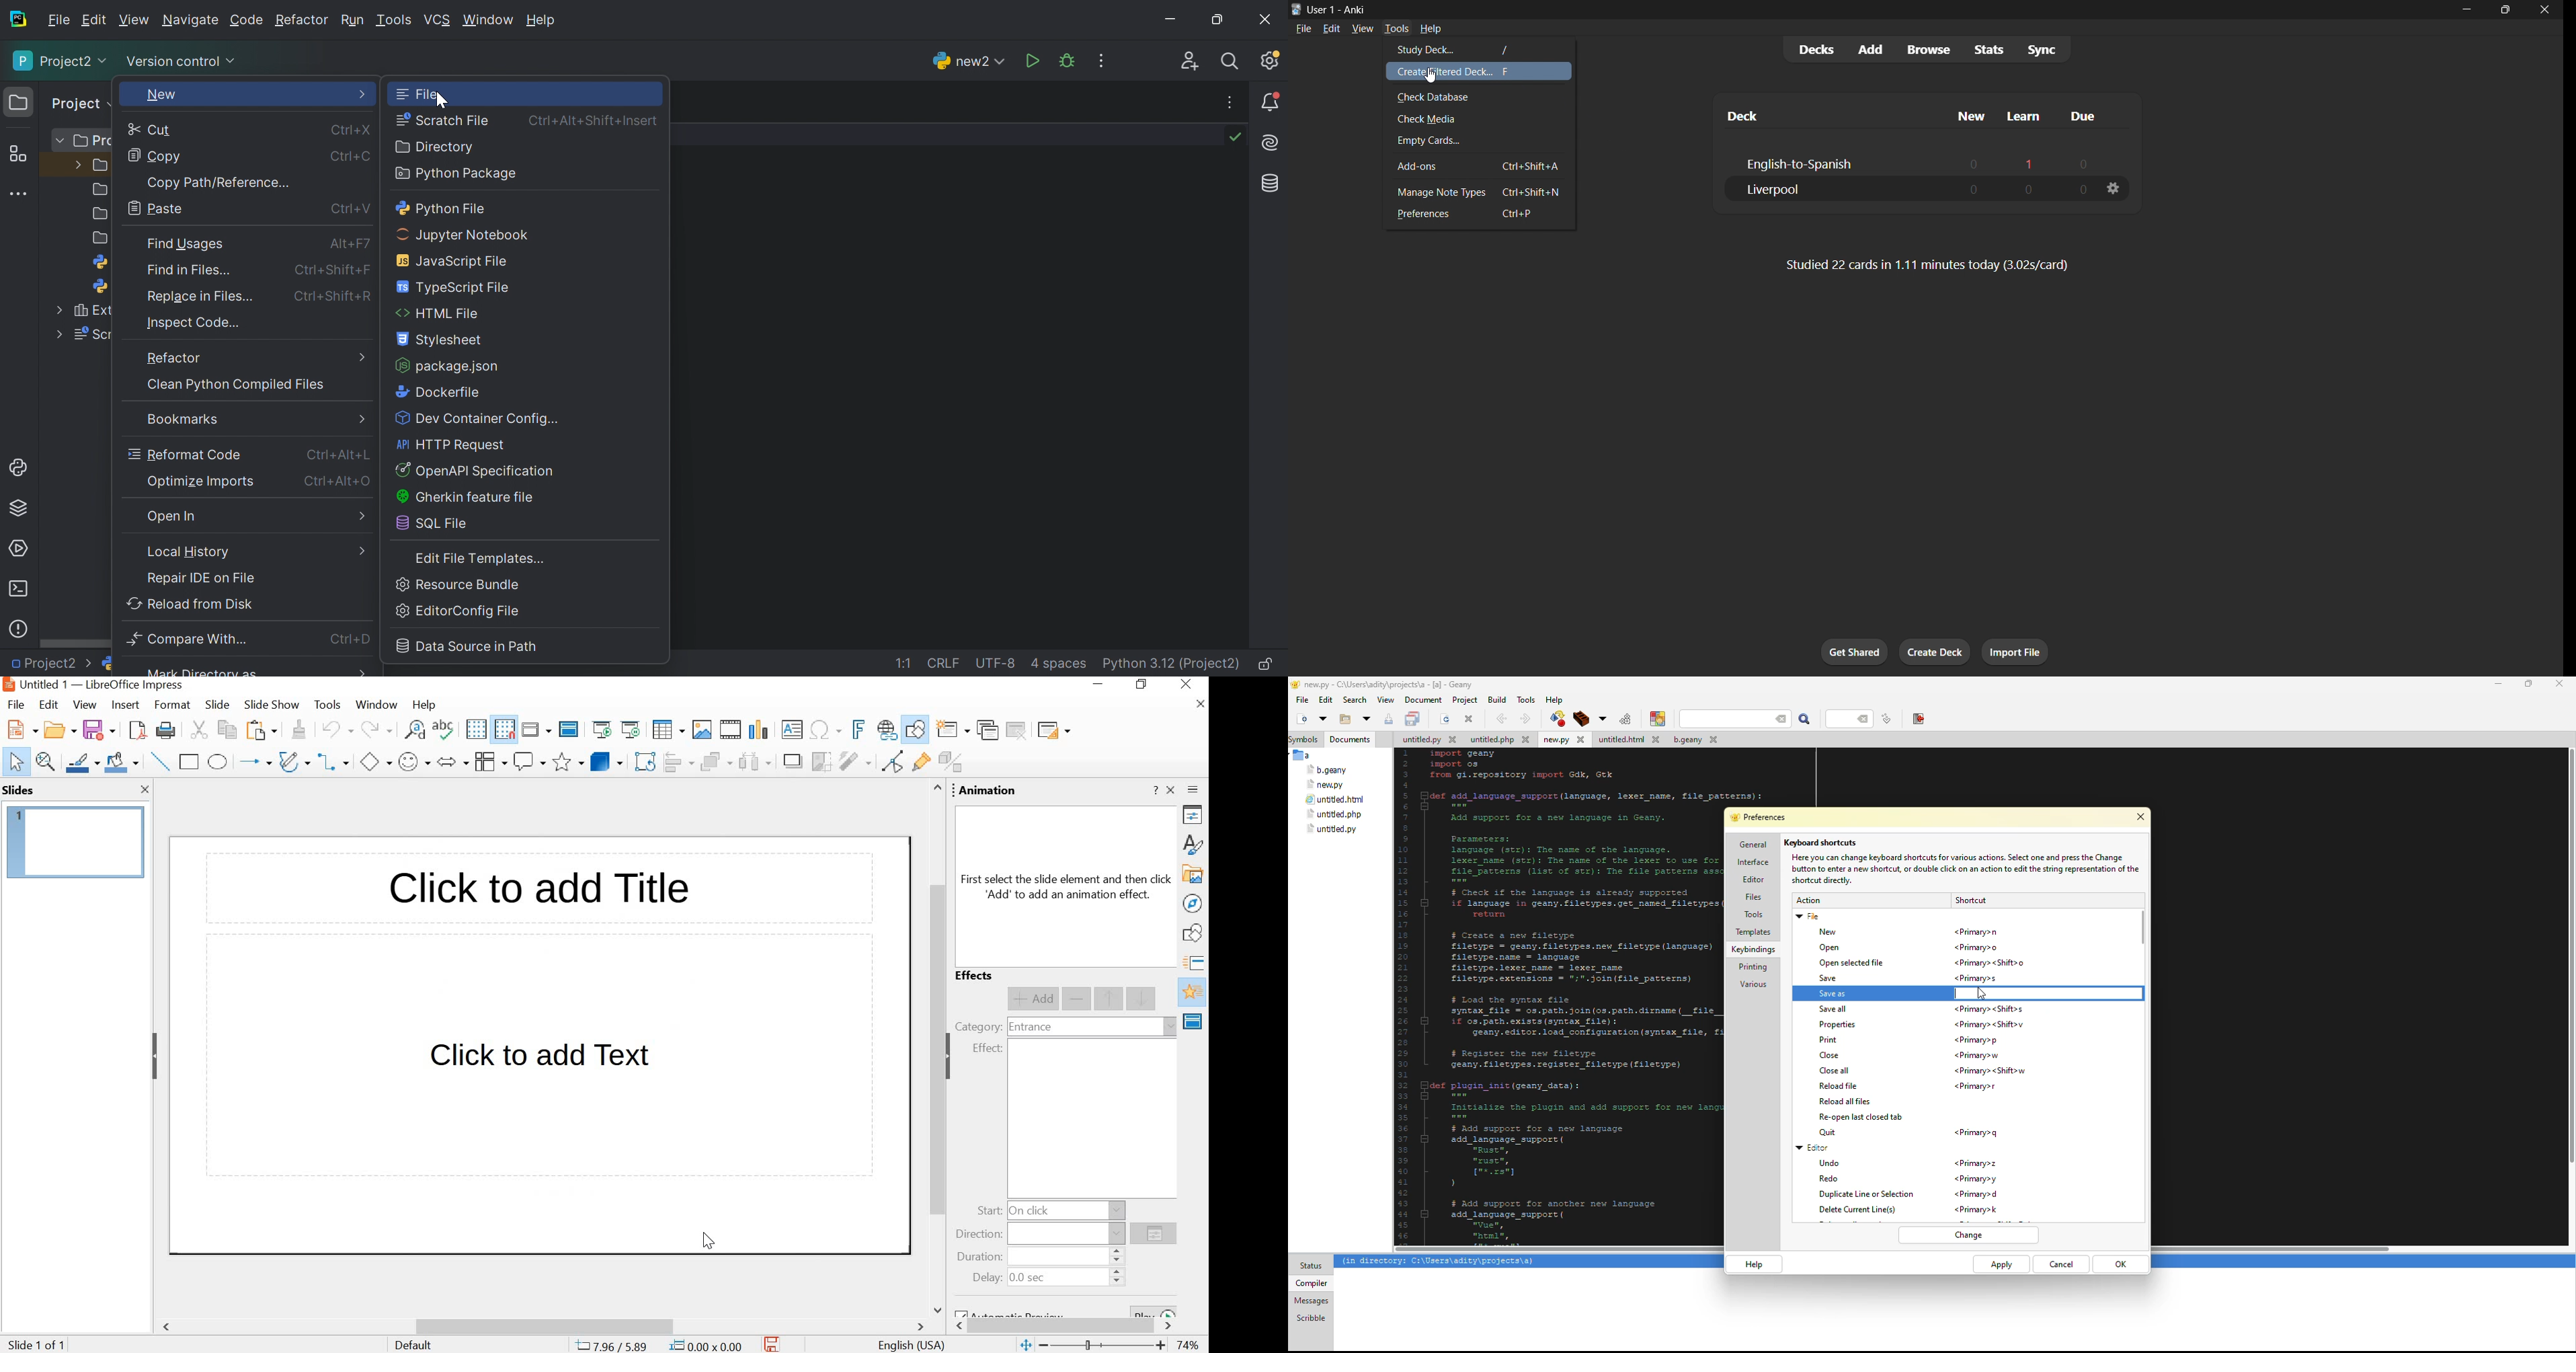  I want to click on insert line, so click(161, 762).